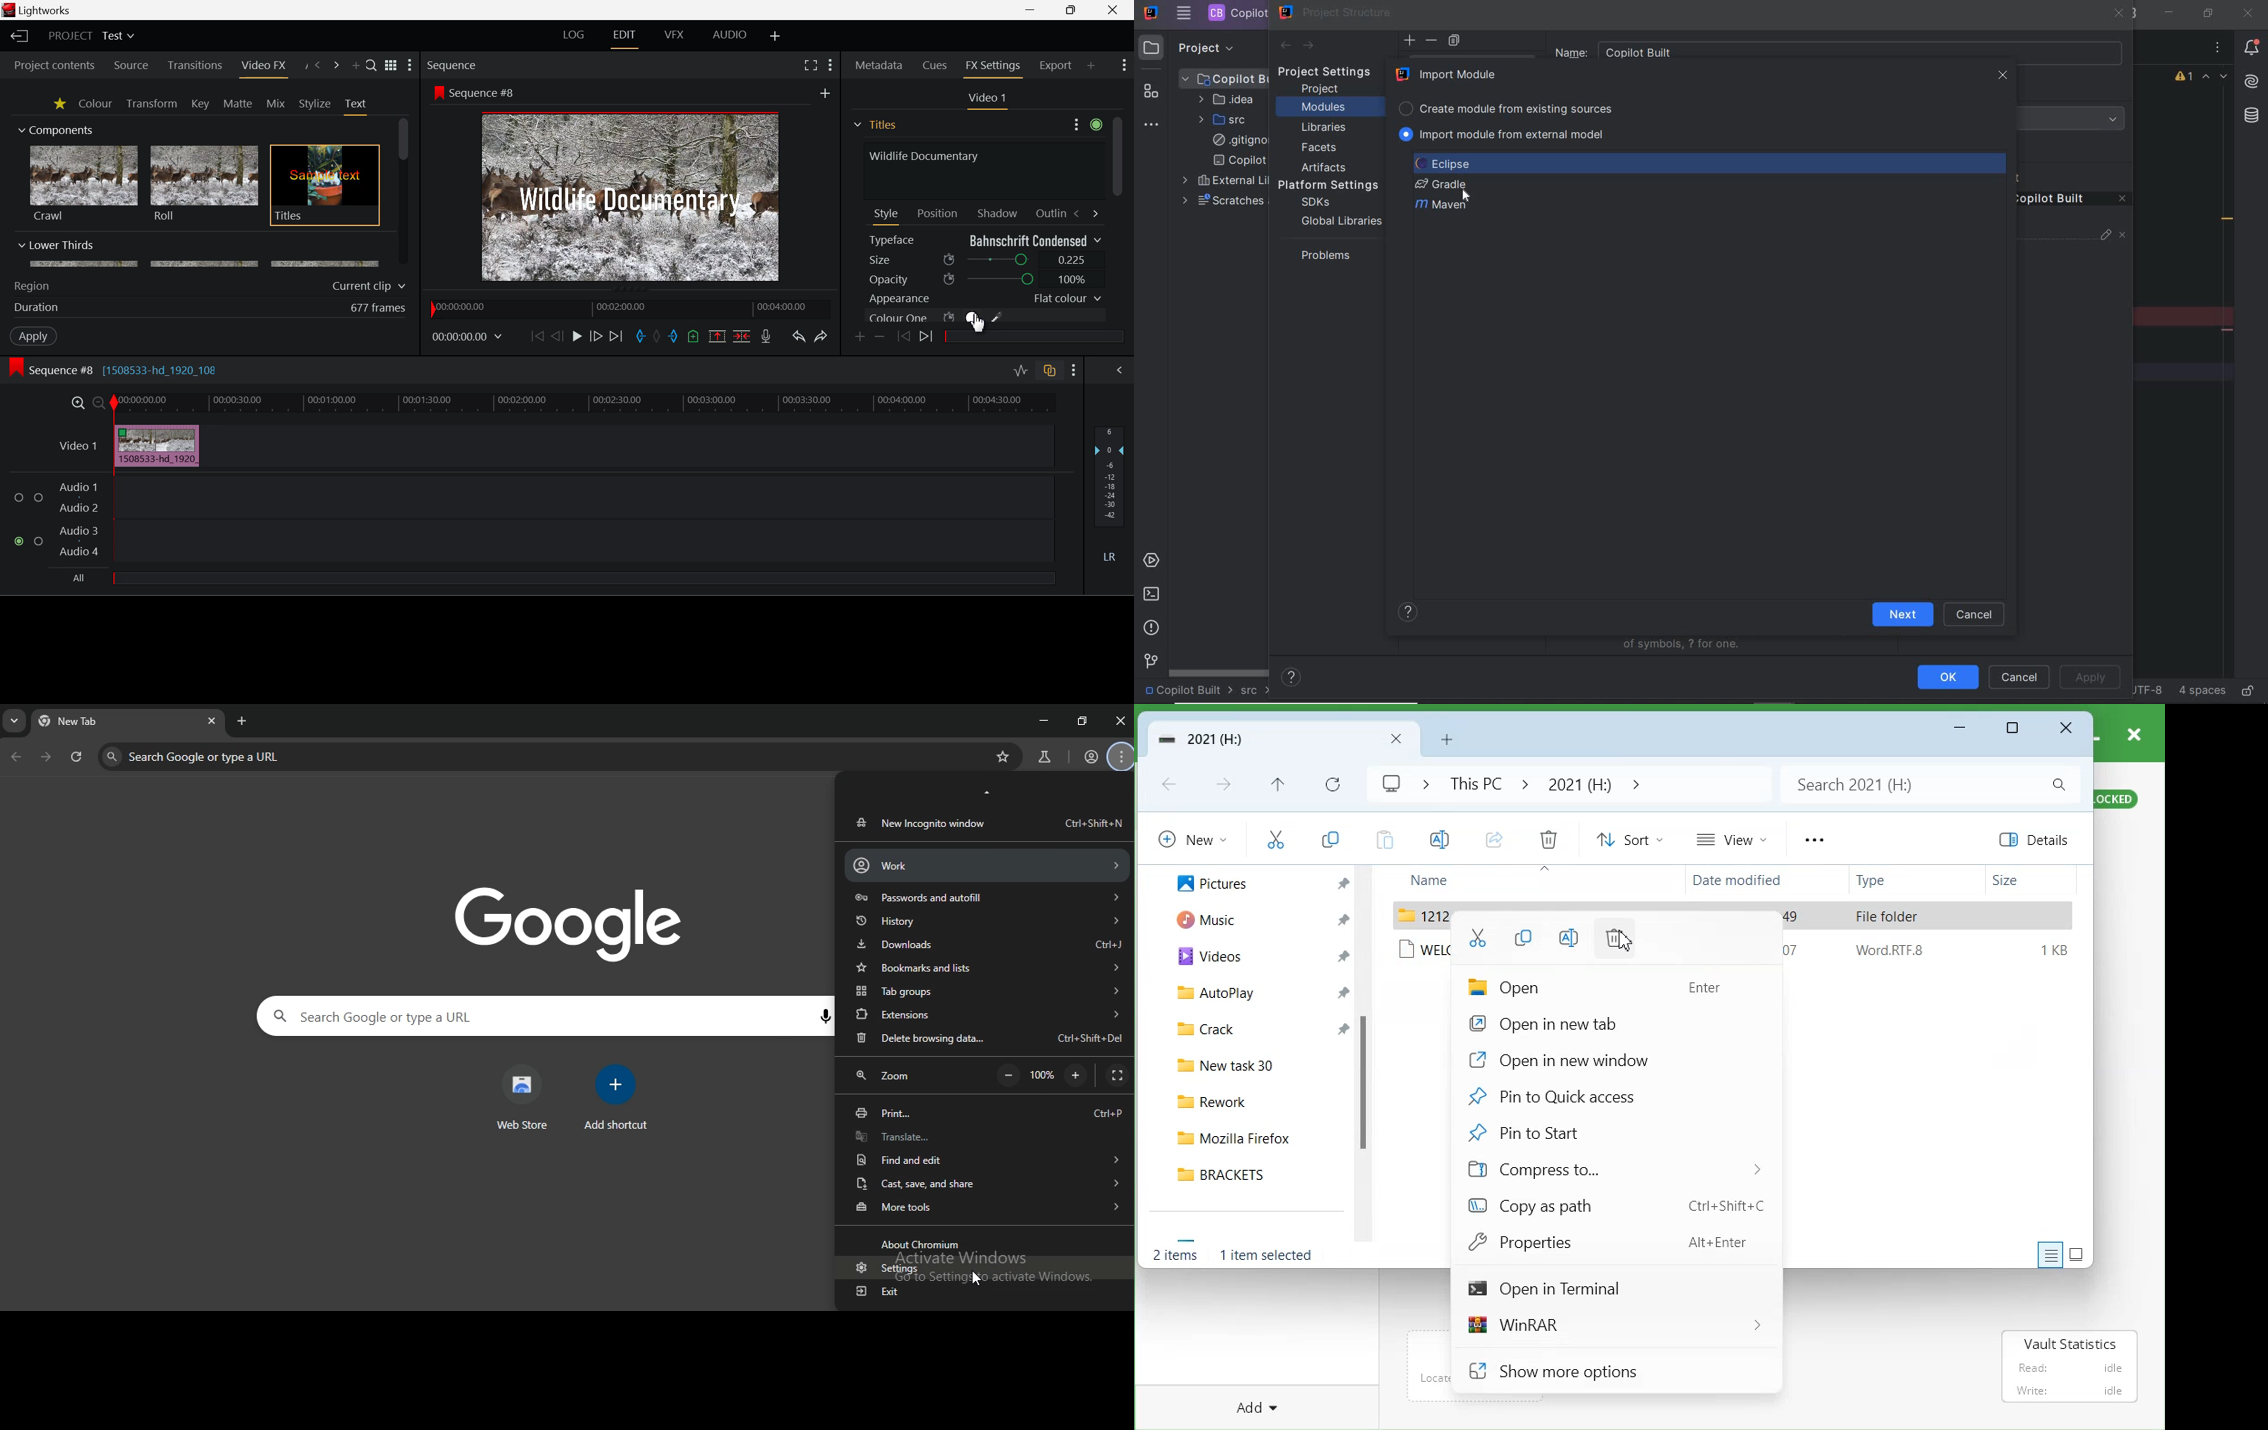 This screenshot has height=1456, width=2268. I want to click on Show Audio Mix, so click(1117, 371).